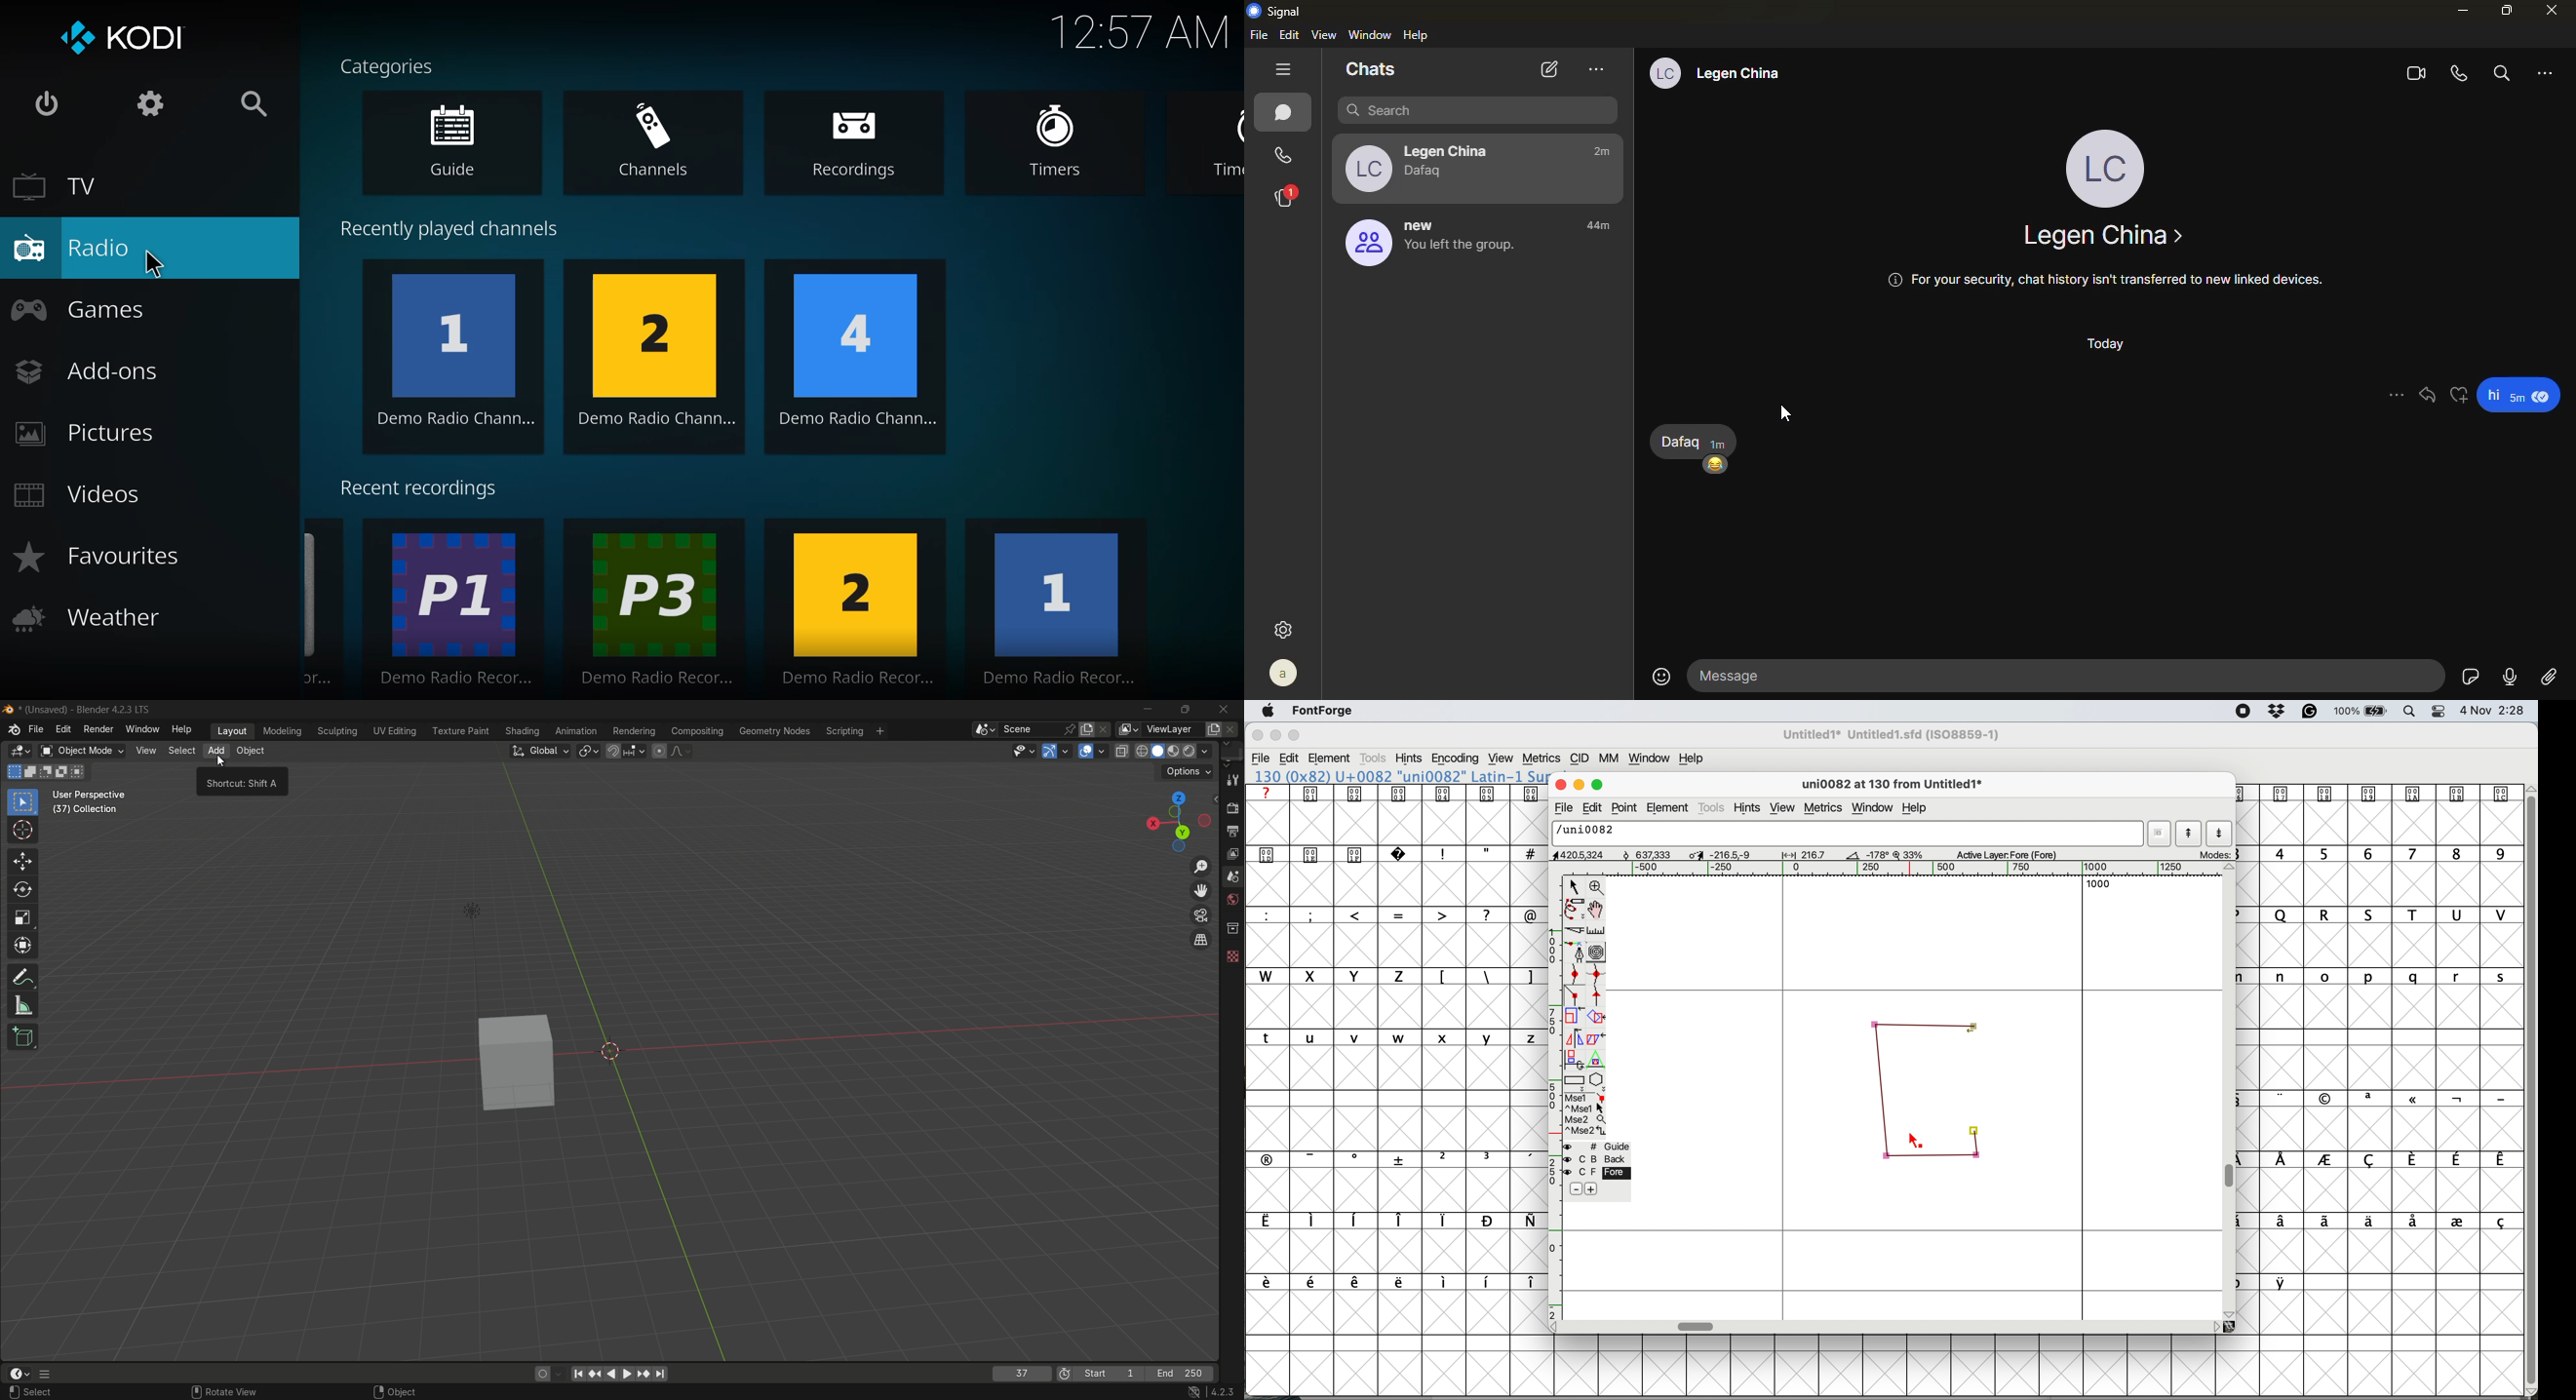 This screenshot has width=2576, height=1400. What do you see at coordinates (88, 434) in the screenshot?
I see `pictures` at bounding box center [88, 434].